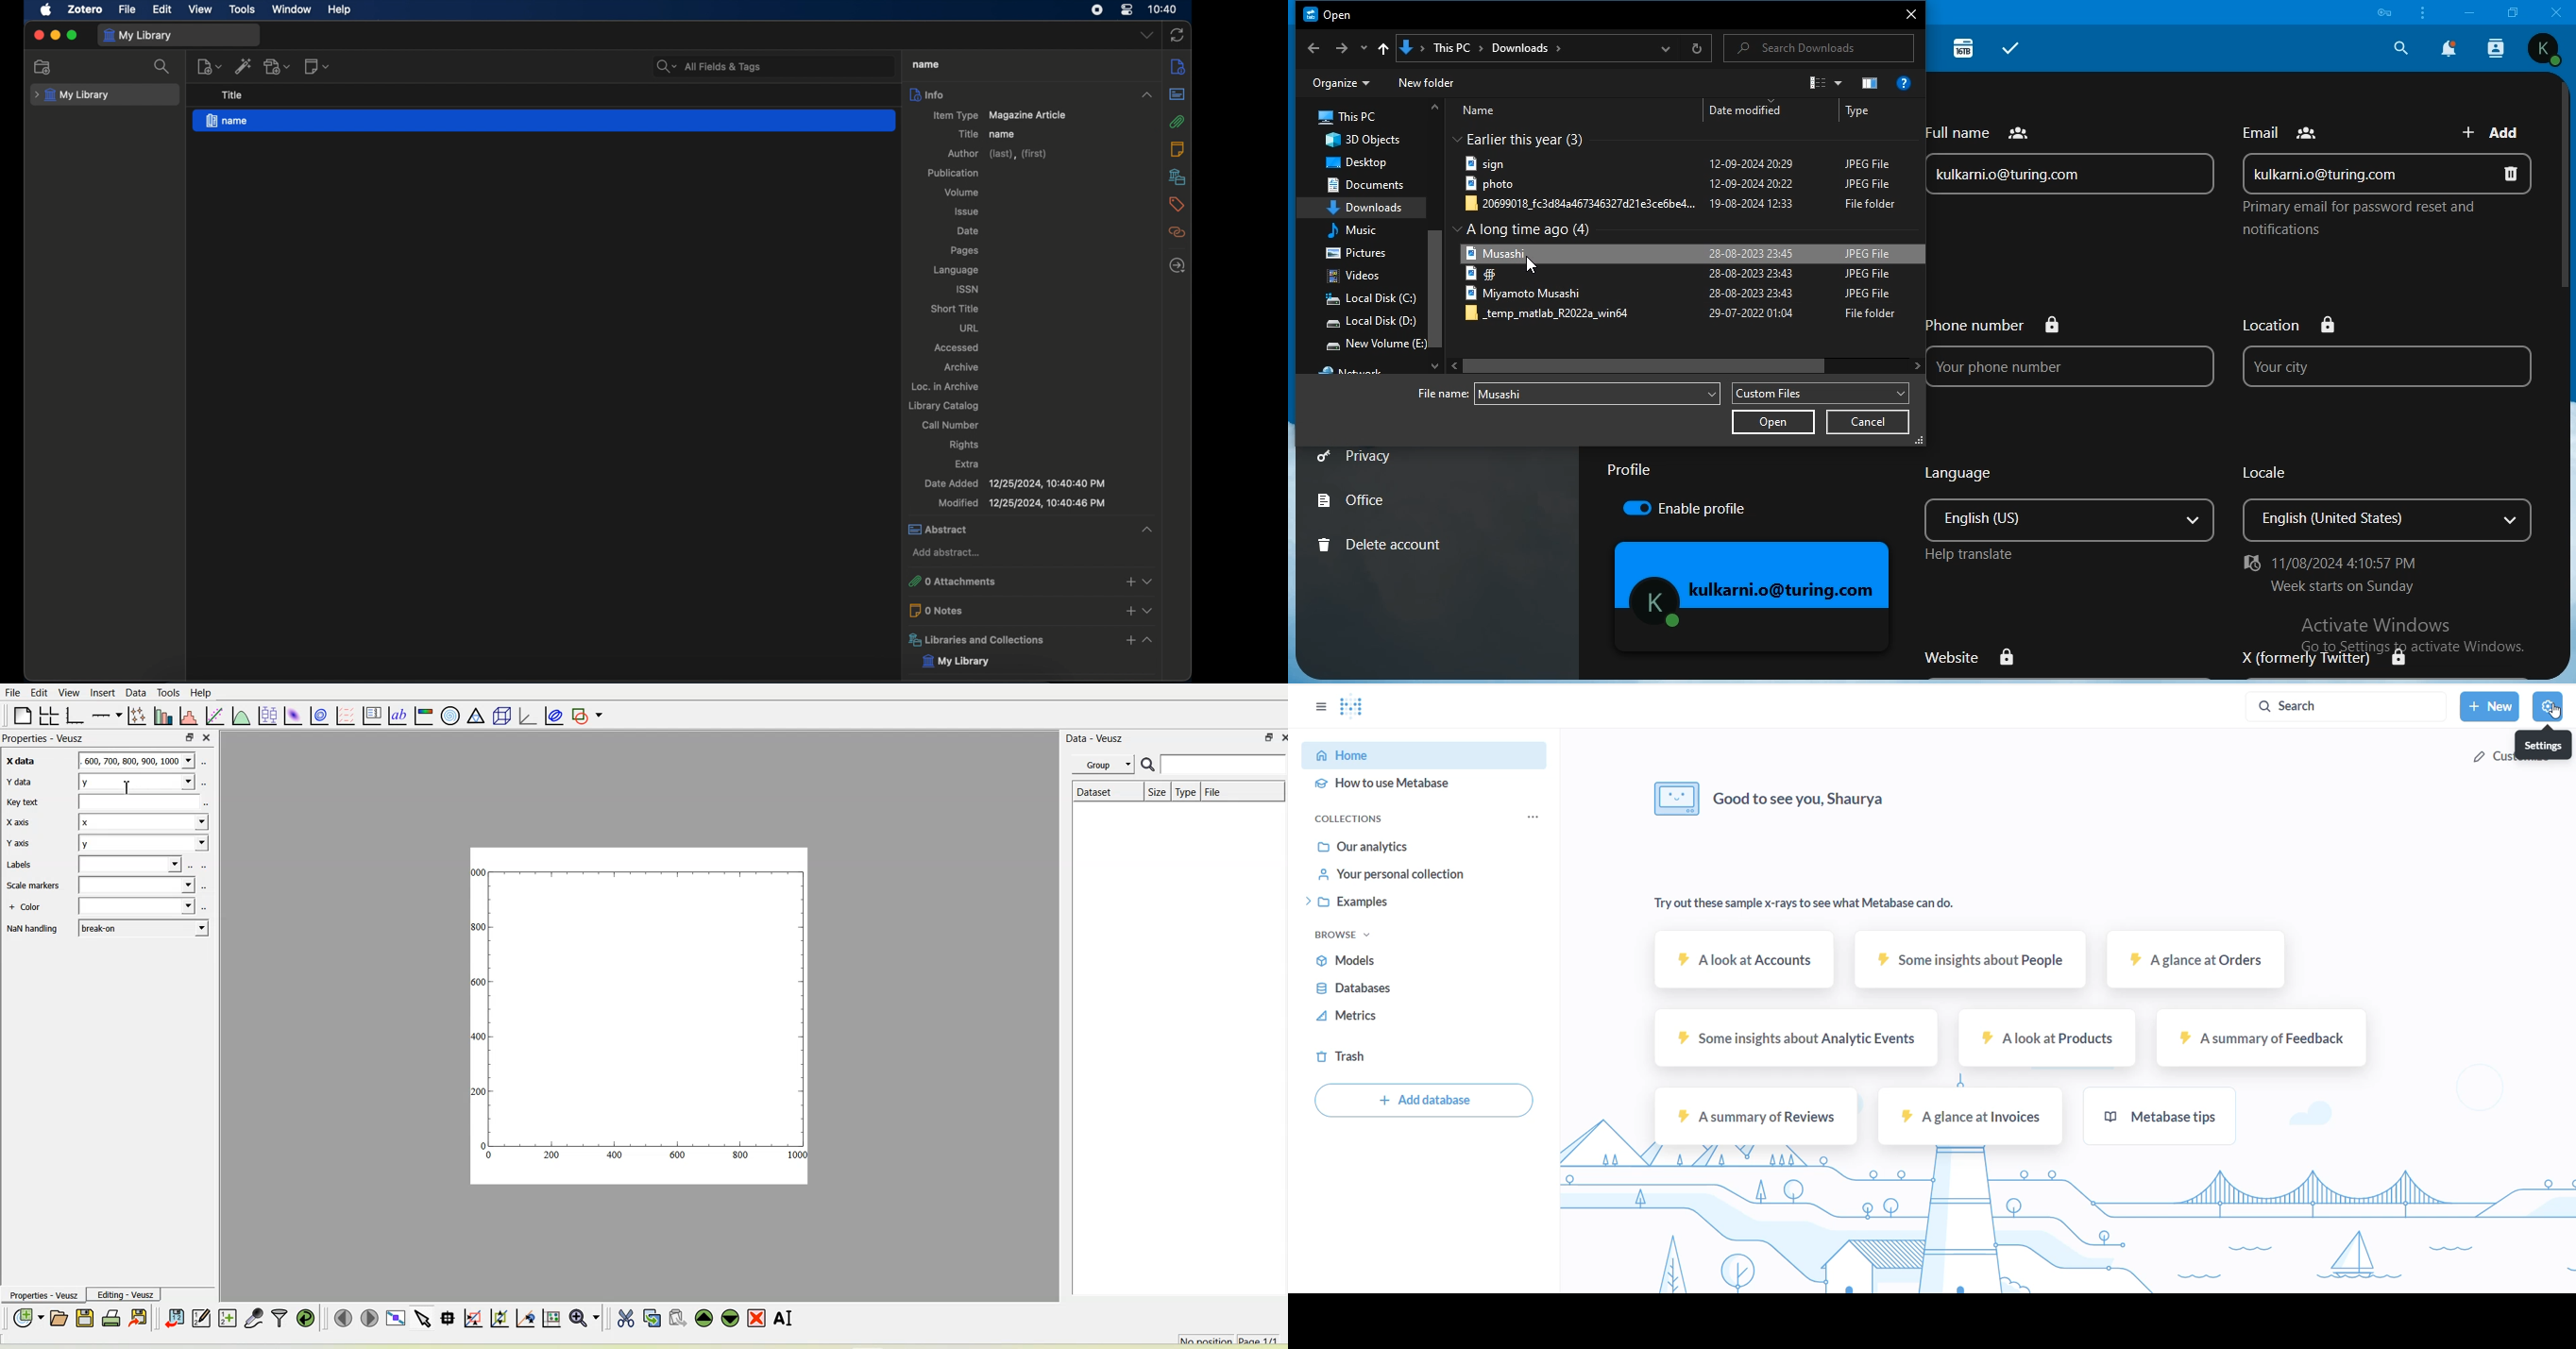 The image size is (2576, 1372). What do you see at coordinates (209, 66) in the screenshot?
I see `new item` at bounding box center [209, 66].